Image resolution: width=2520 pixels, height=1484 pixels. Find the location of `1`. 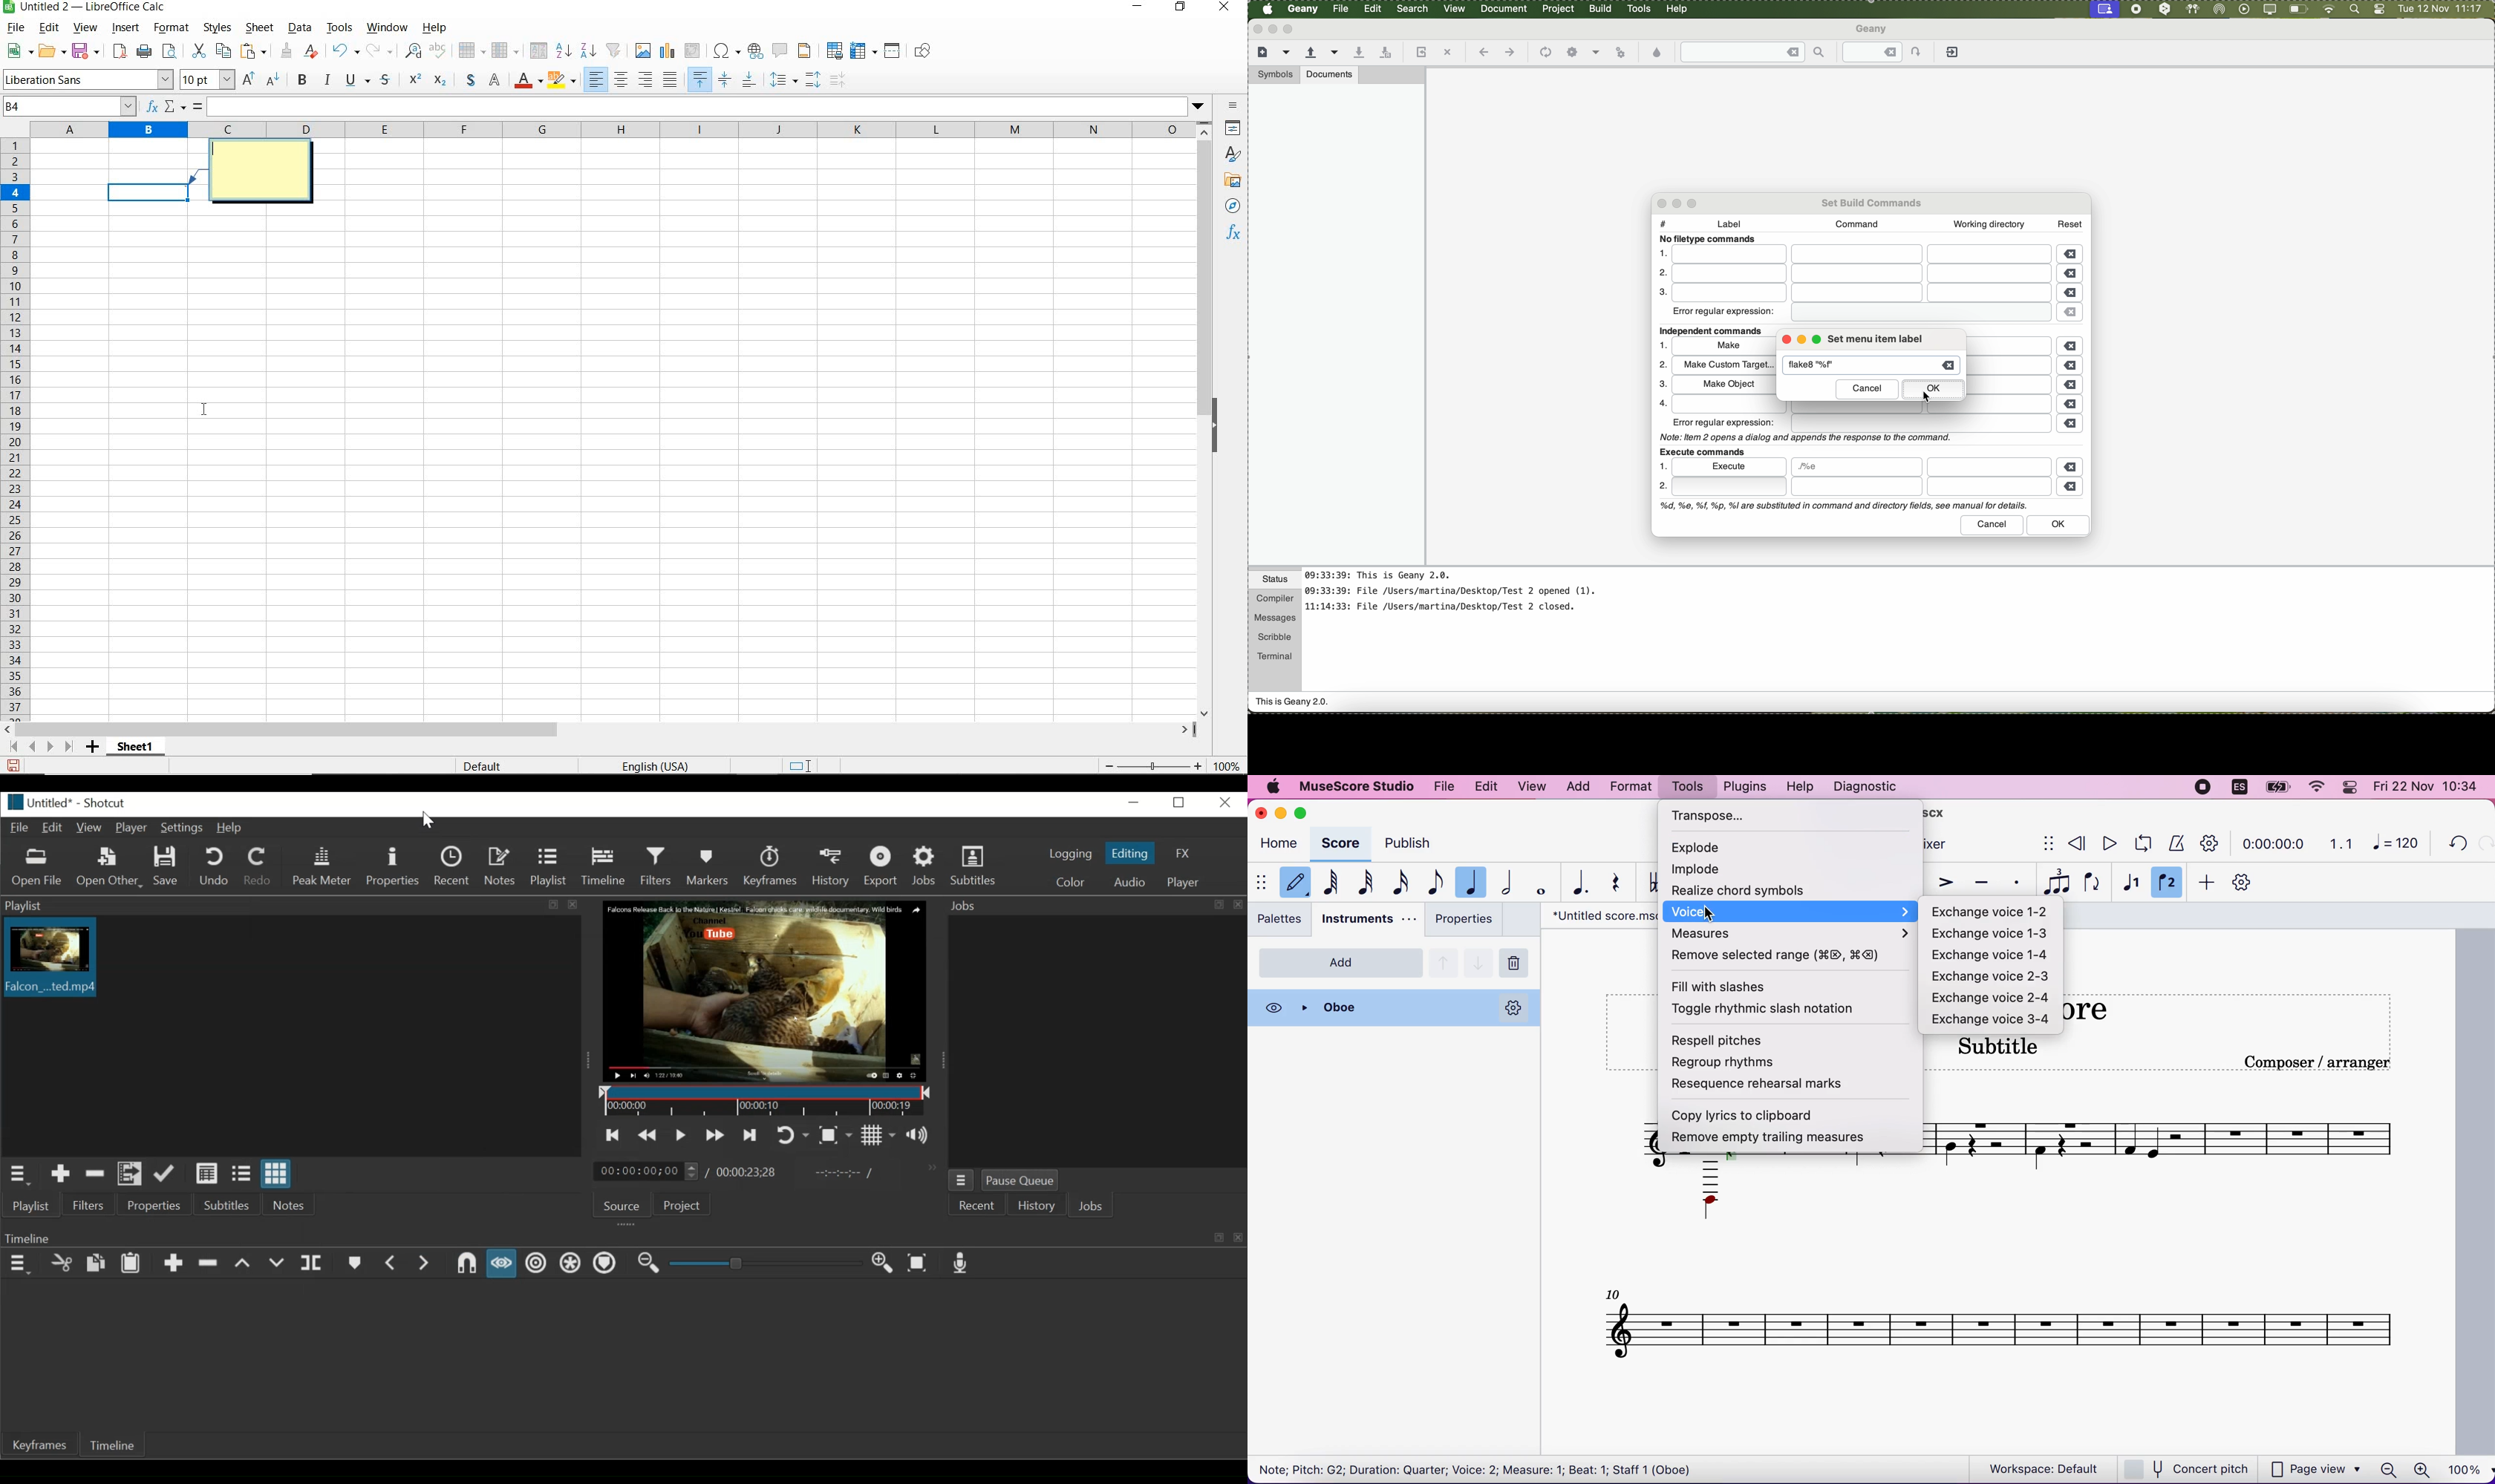

1 is located at coordinates (1661, 253).